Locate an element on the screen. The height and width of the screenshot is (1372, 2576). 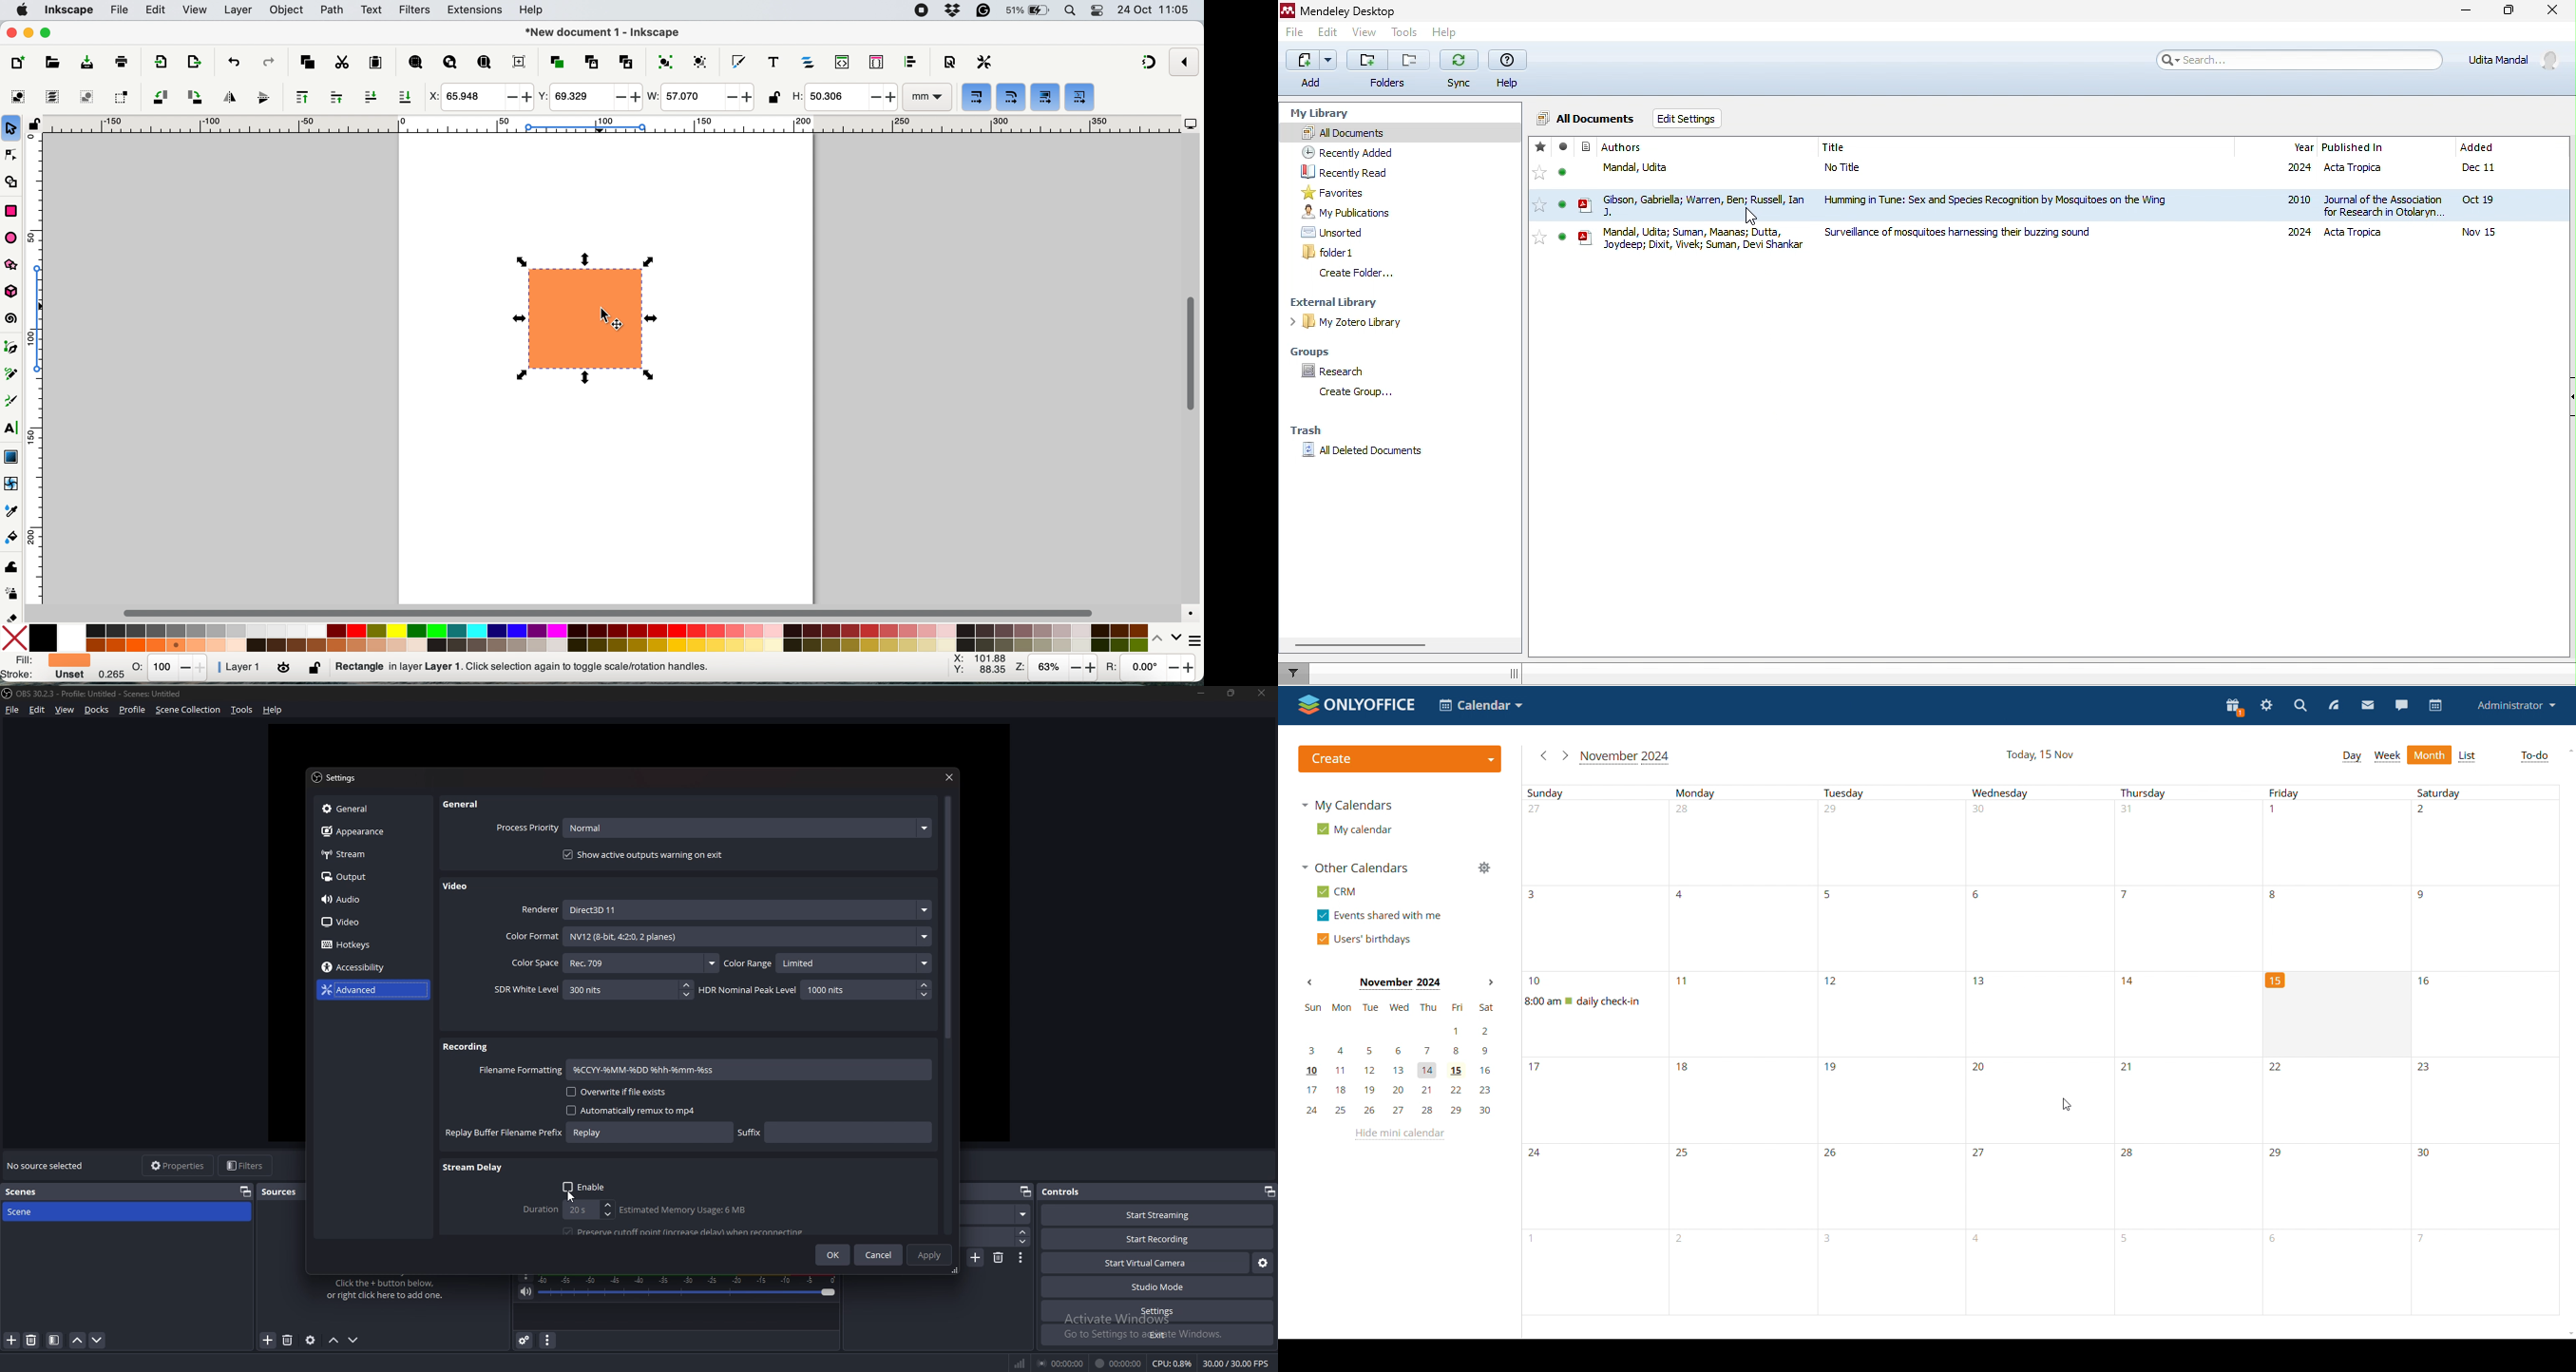
deselect any selected objects is located at coordinates (85, 97).